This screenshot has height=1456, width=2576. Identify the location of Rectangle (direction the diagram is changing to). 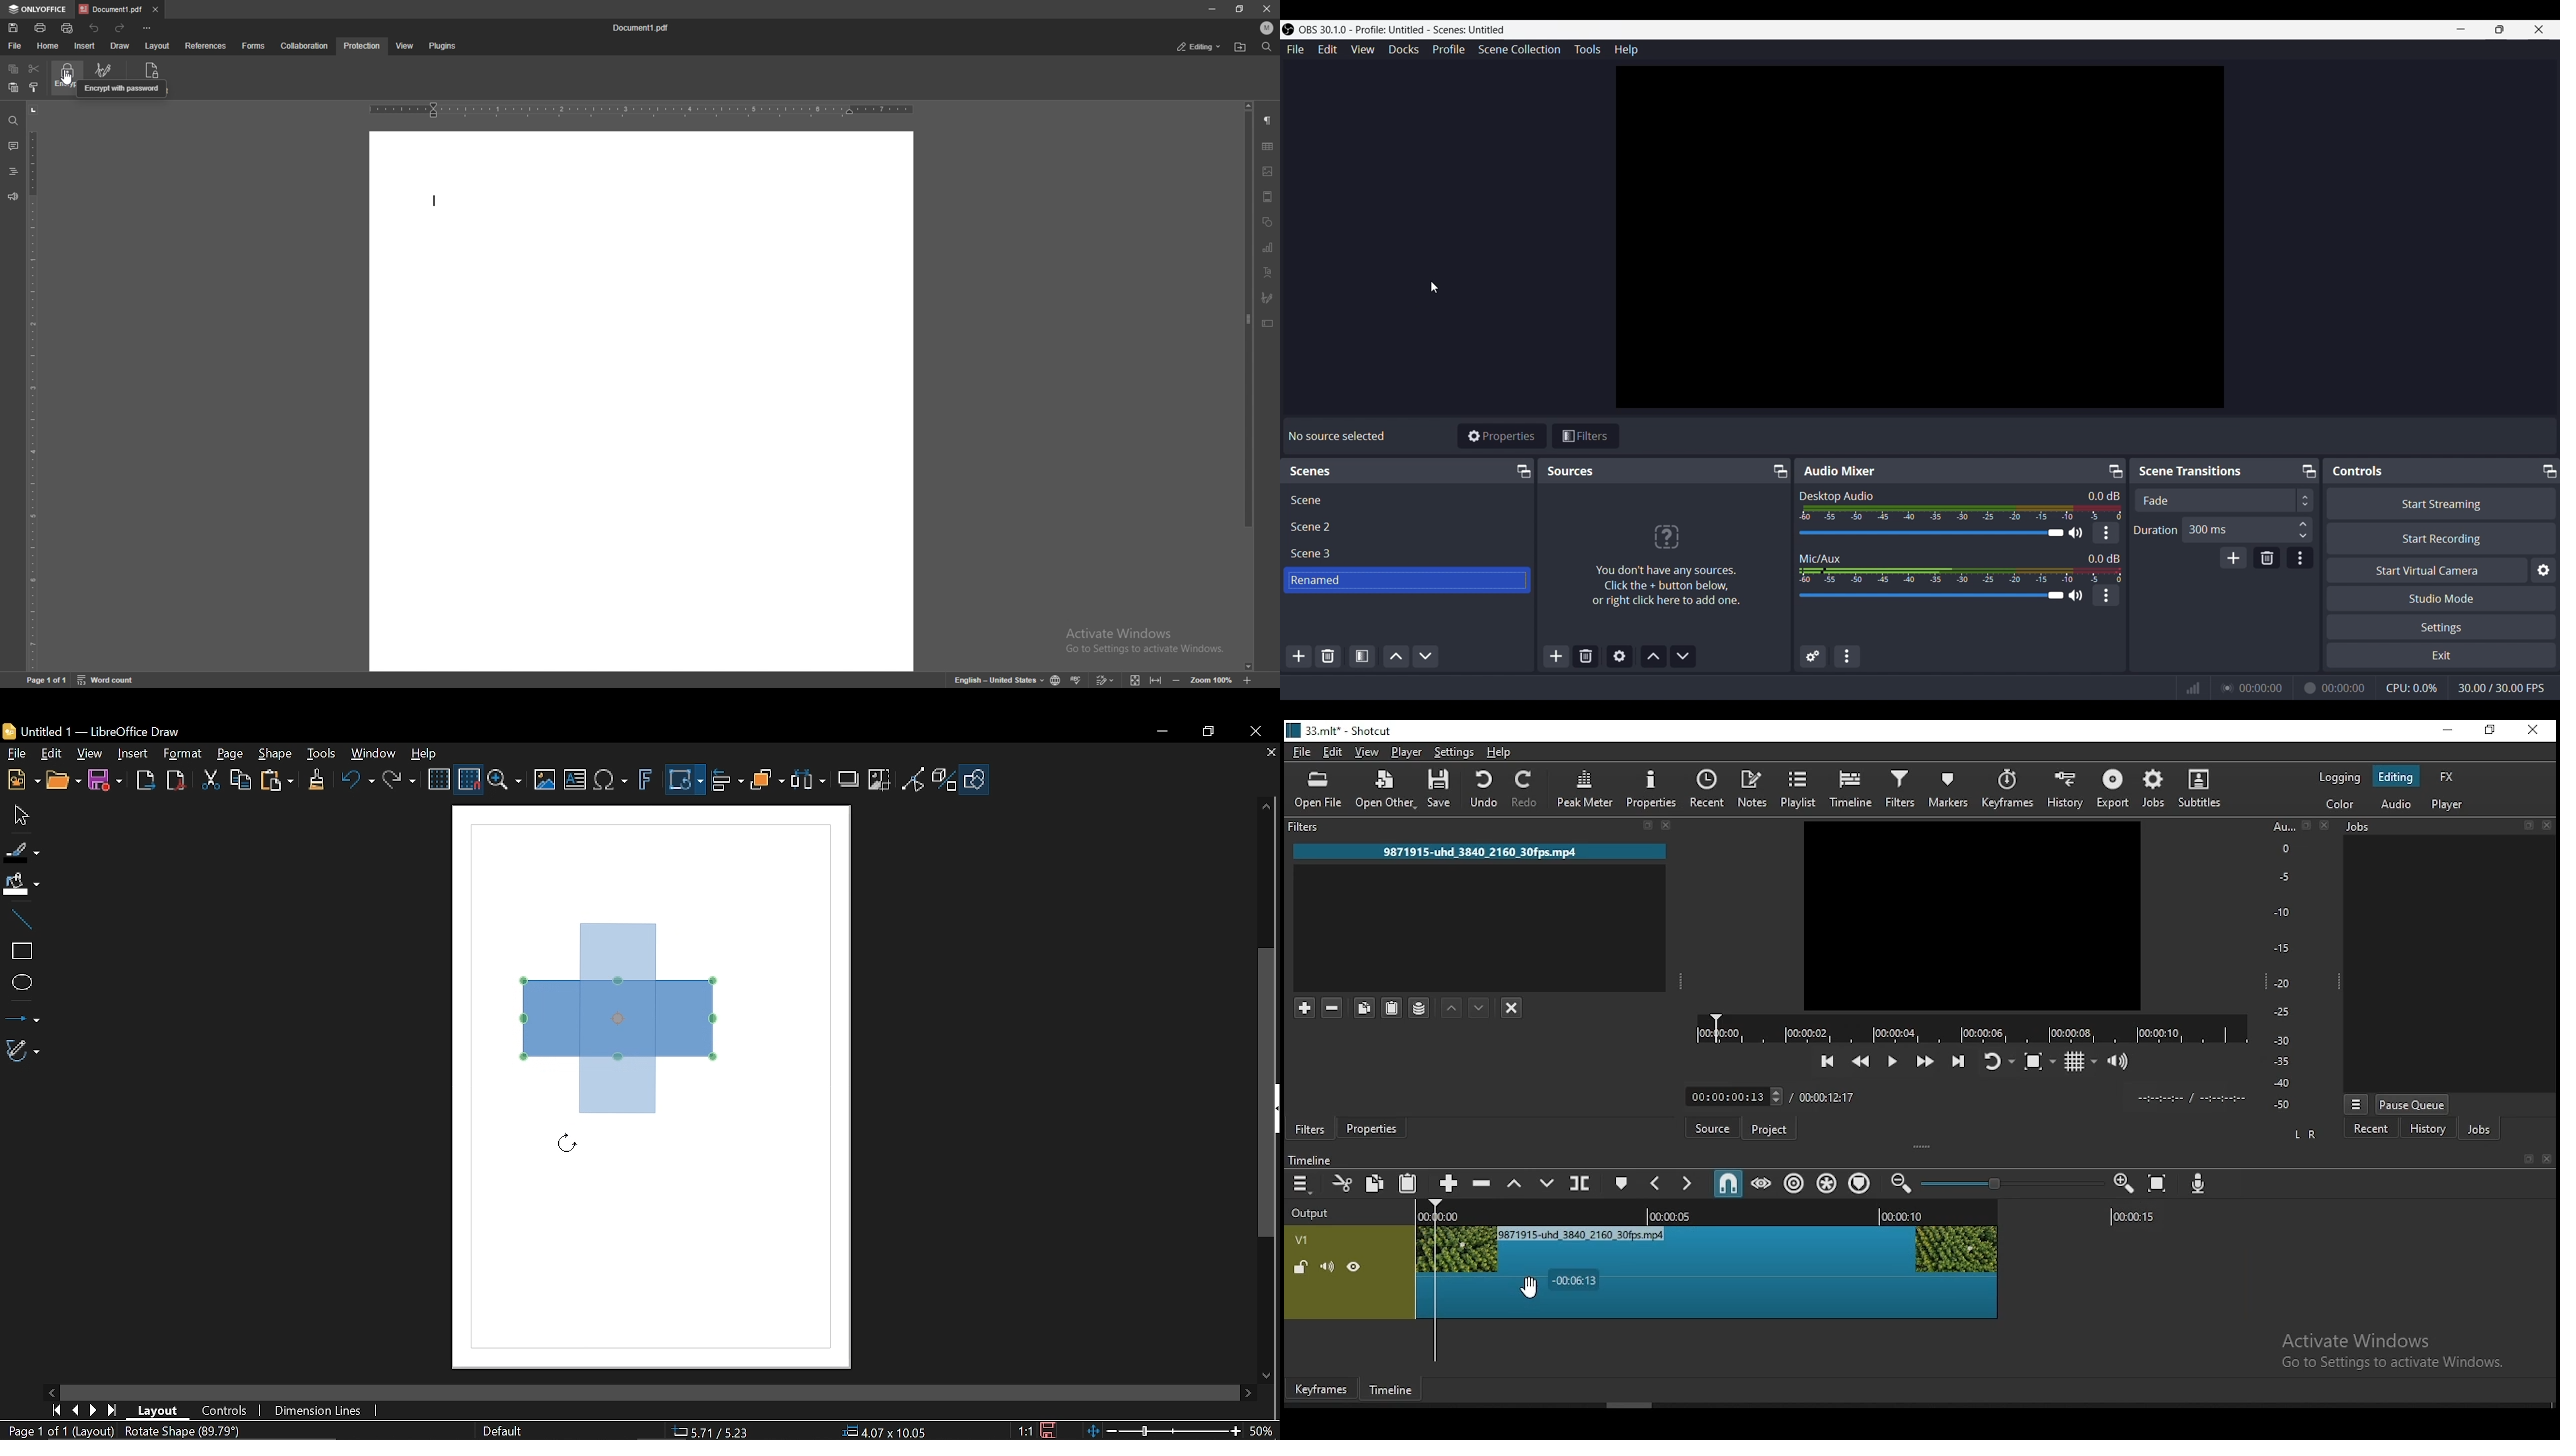
(617, 1014).